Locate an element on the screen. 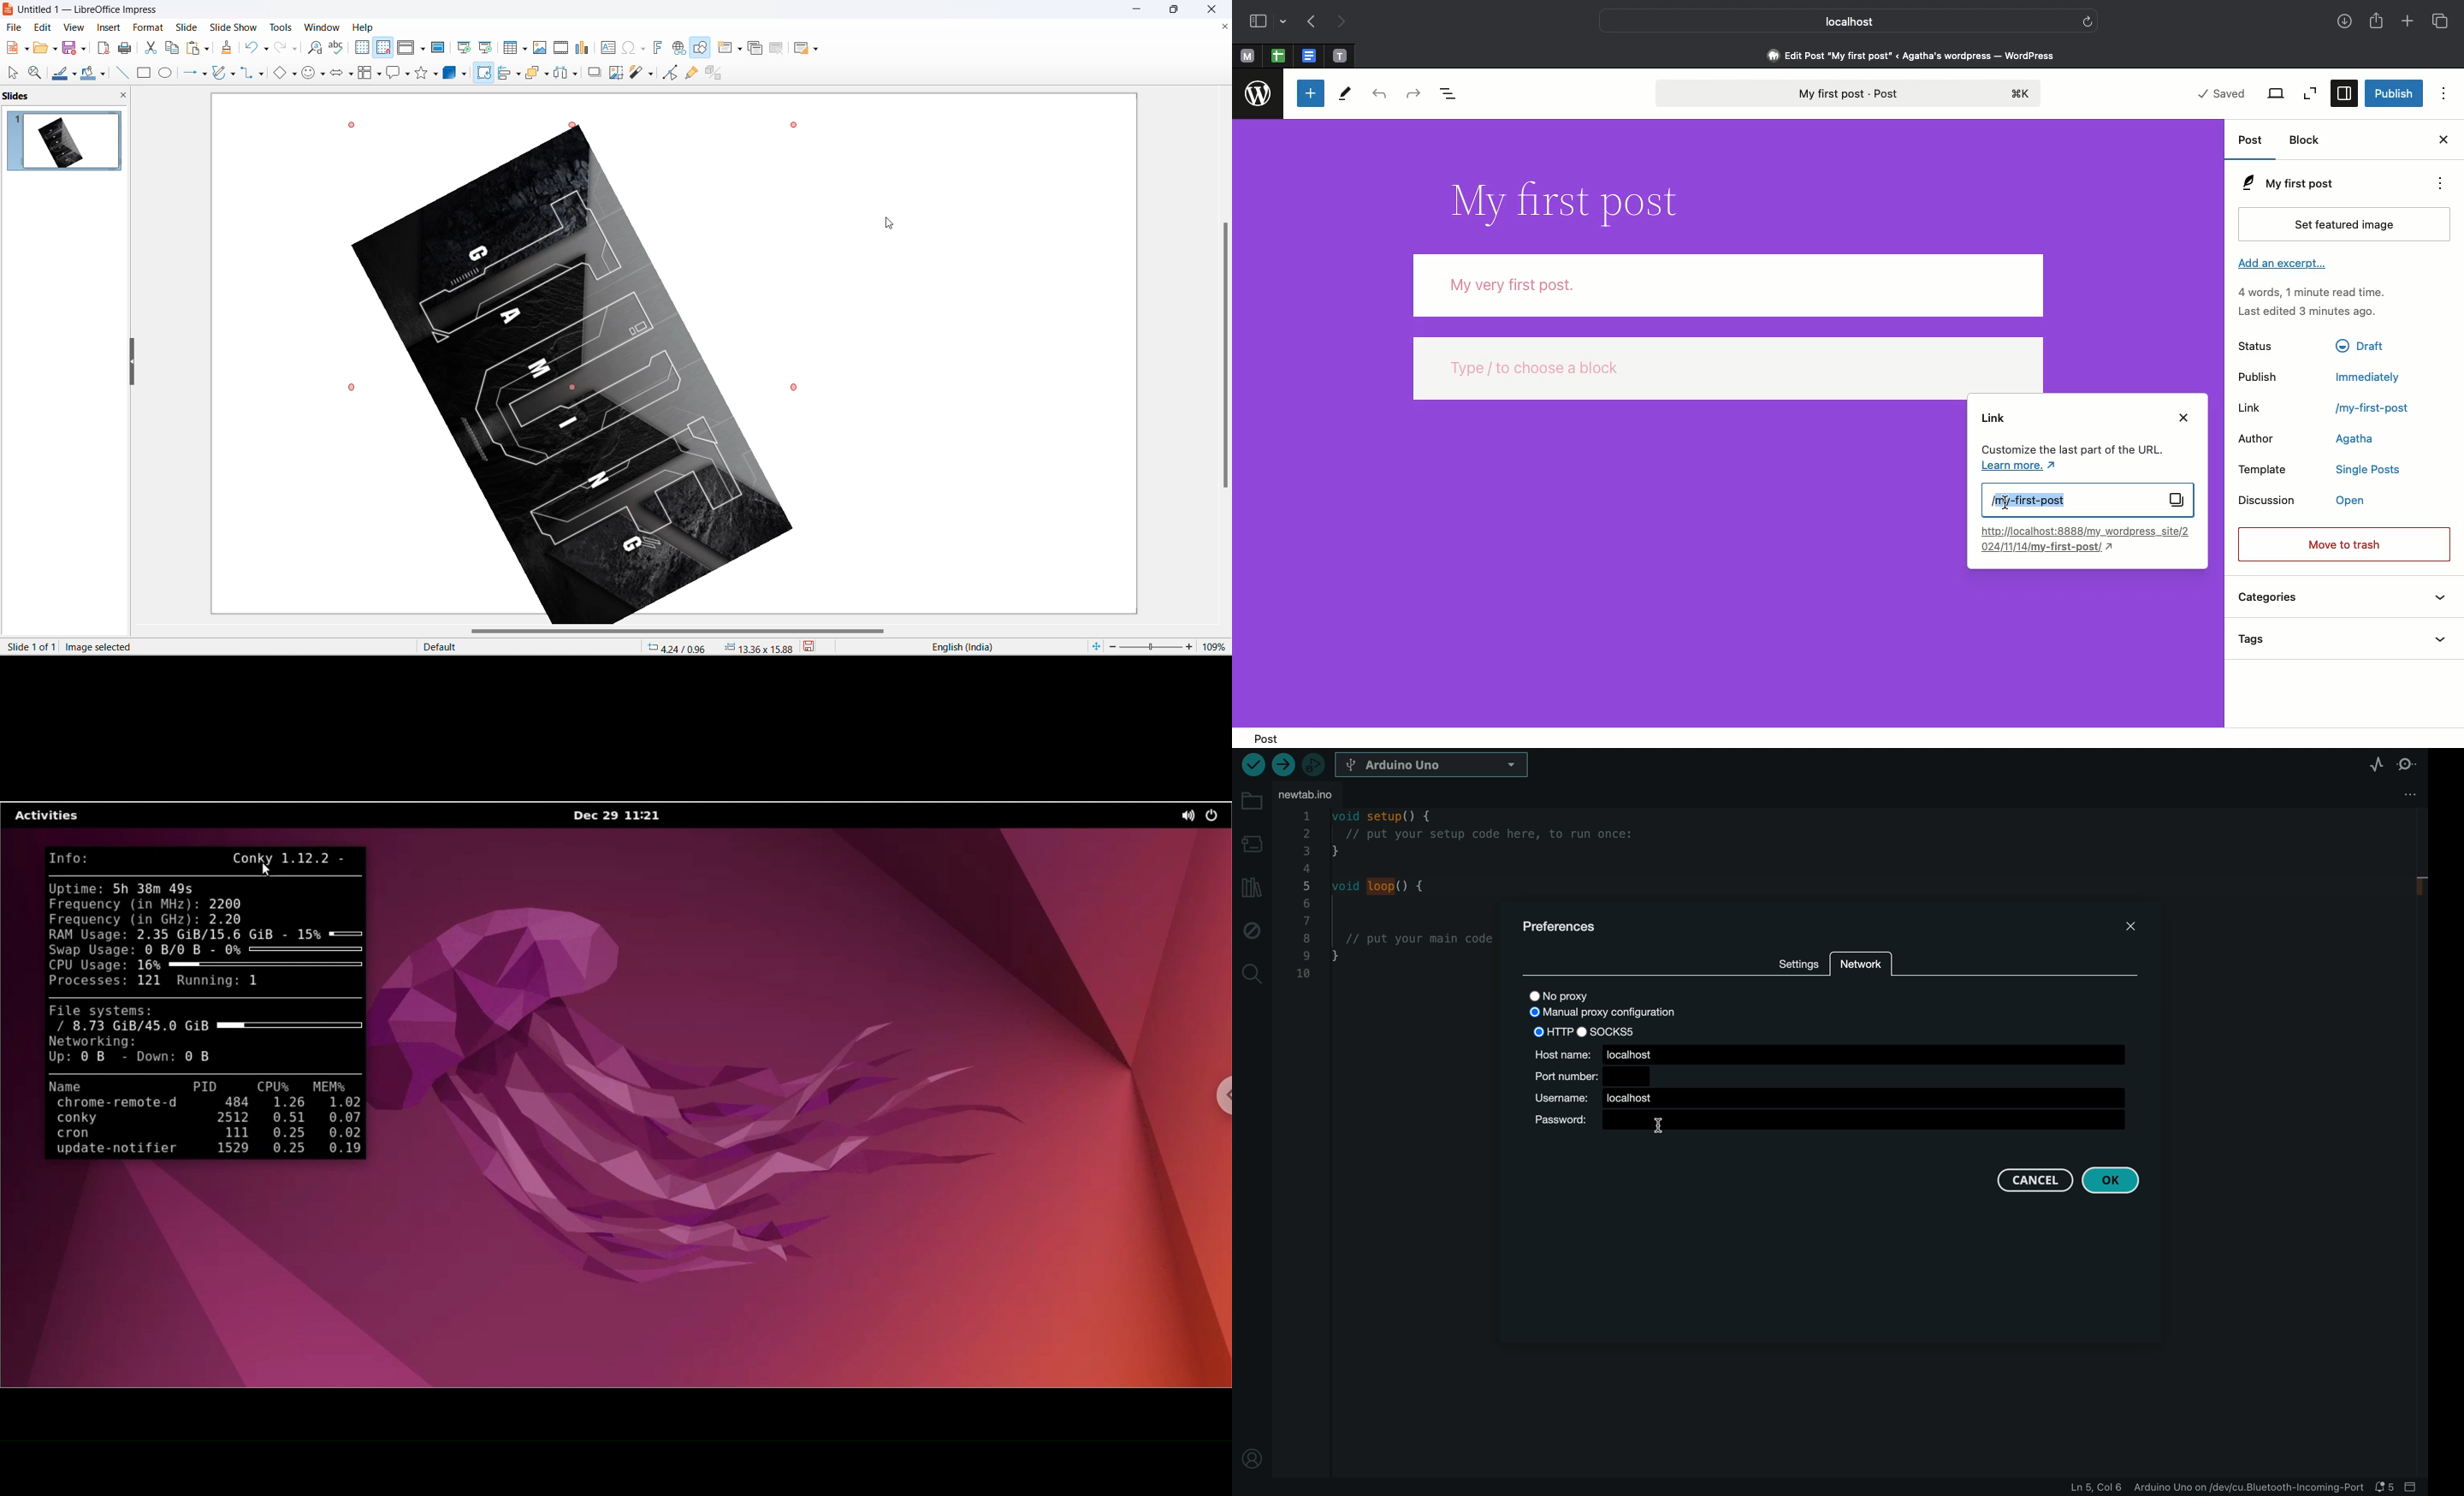  print is located at coordinates (129, 48).